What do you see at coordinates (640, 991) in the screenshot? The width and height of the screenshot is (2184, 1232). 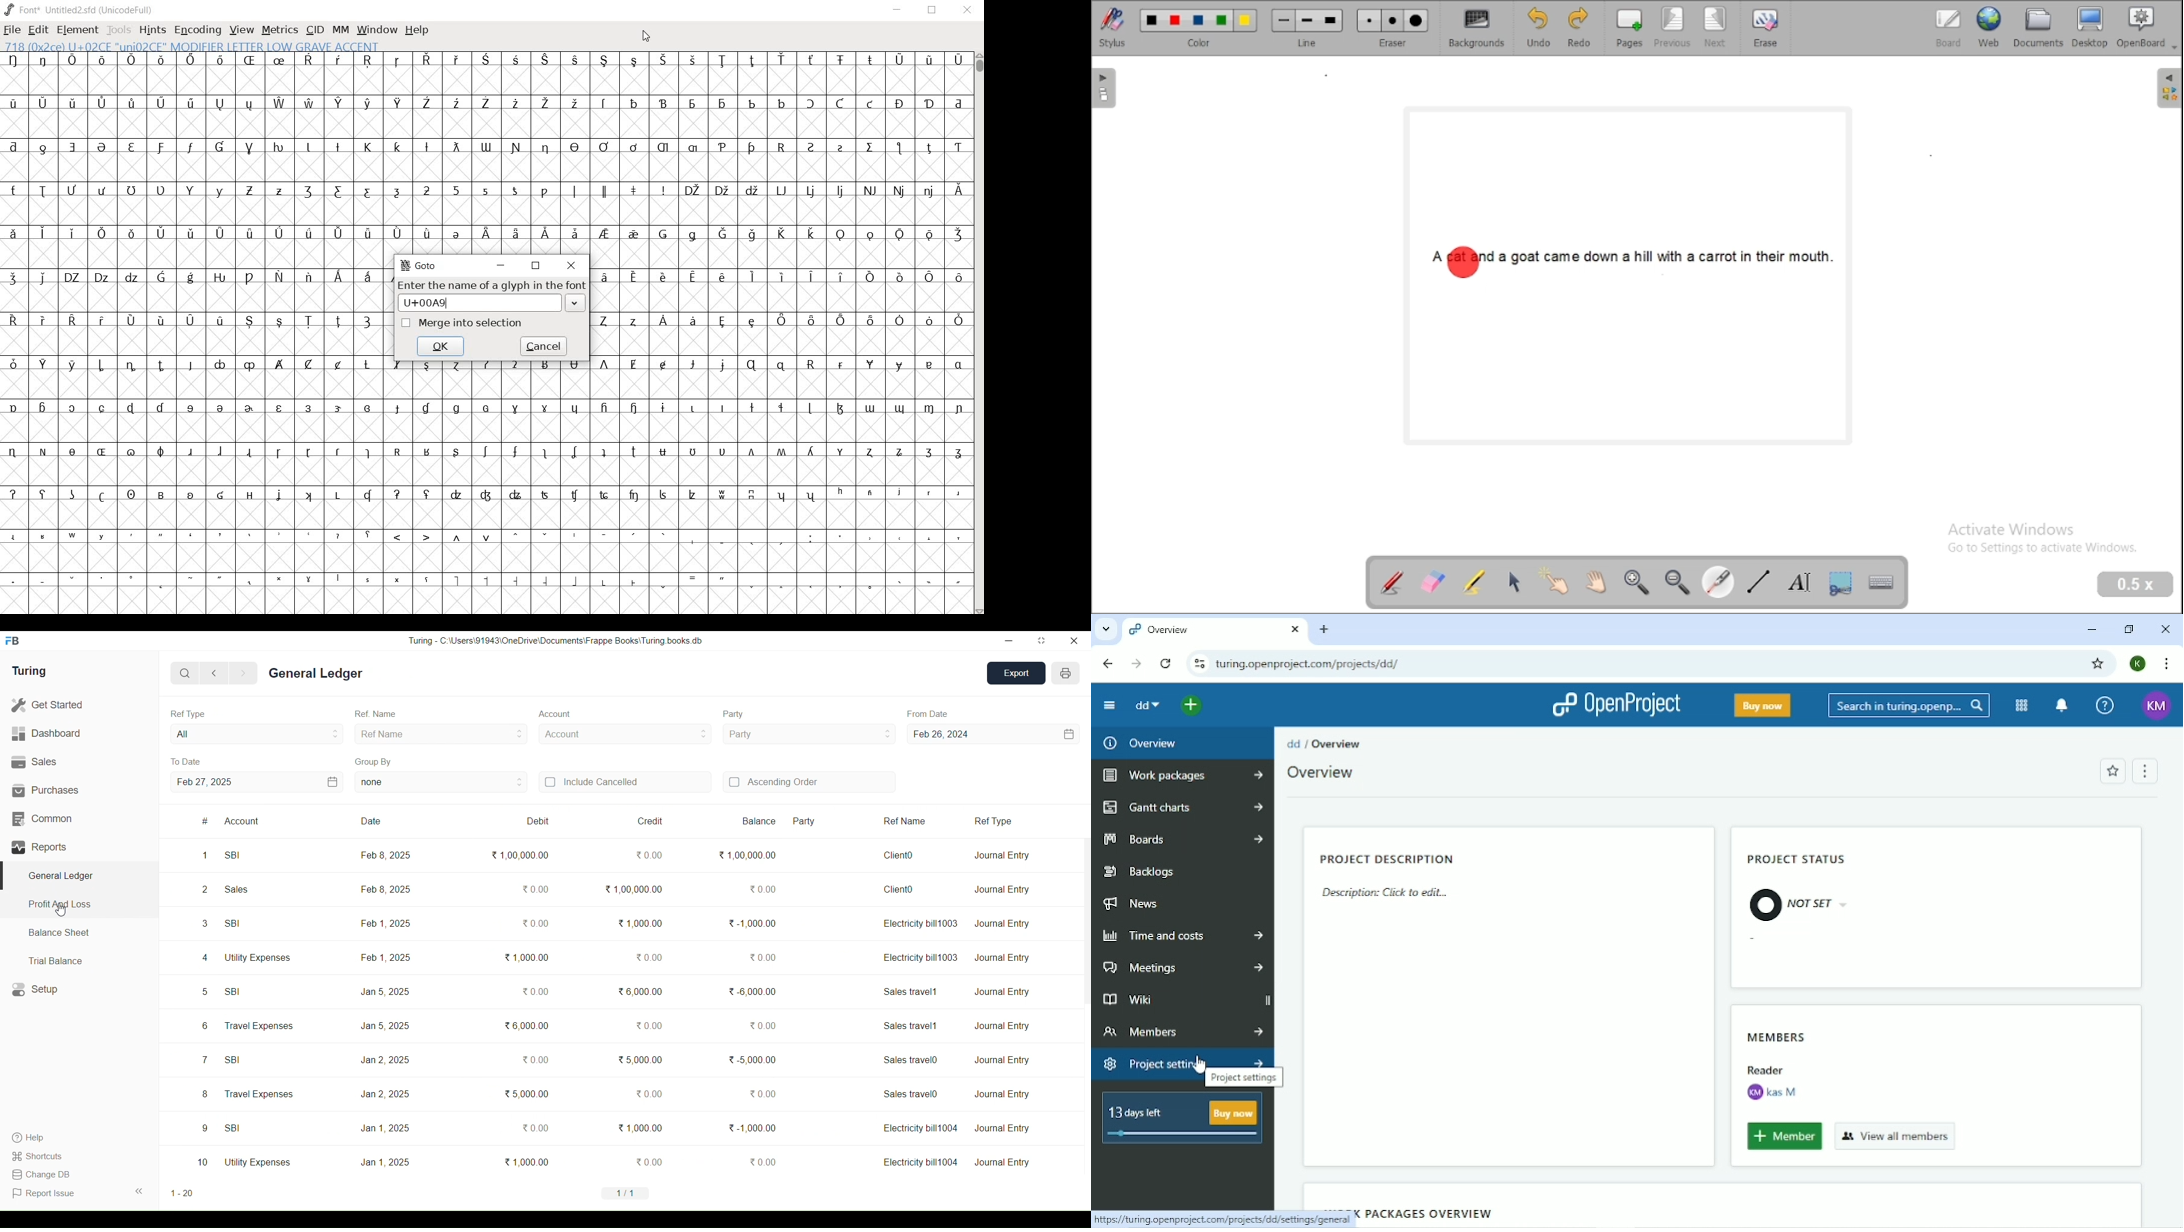 I see `6,000.00` at bounding box center [640, 991].